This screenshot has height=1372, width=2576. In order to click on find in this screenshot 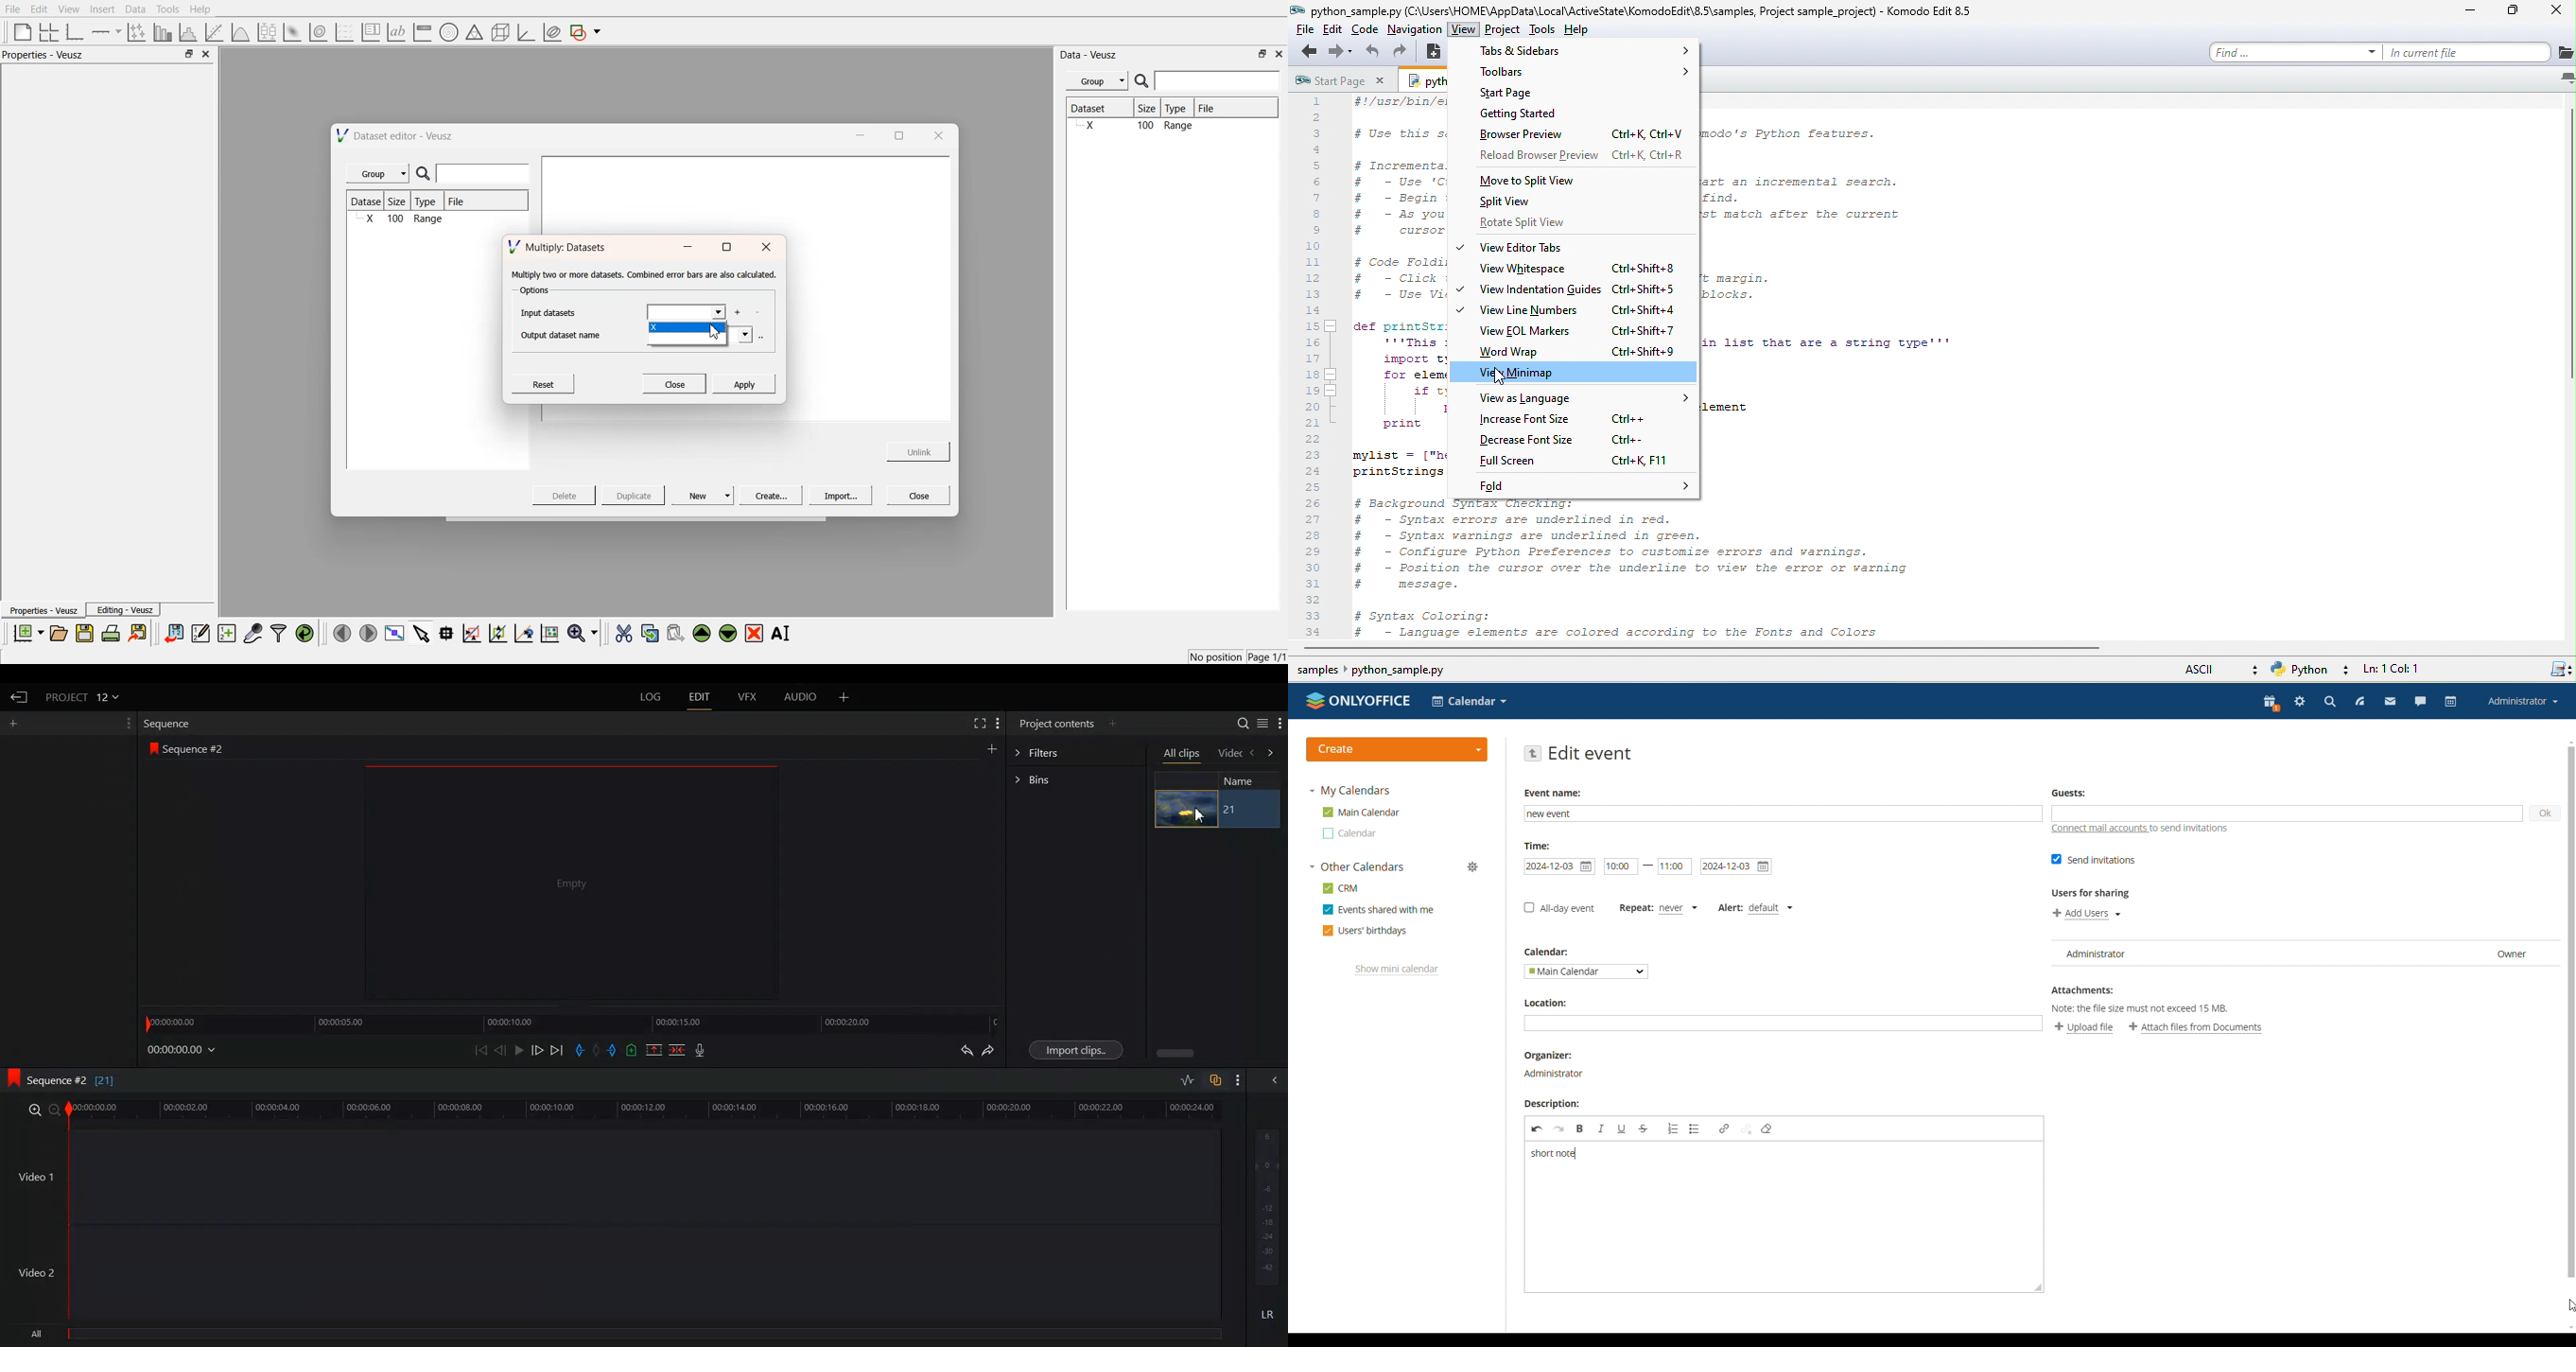, I will do `click(2290, 51)`.